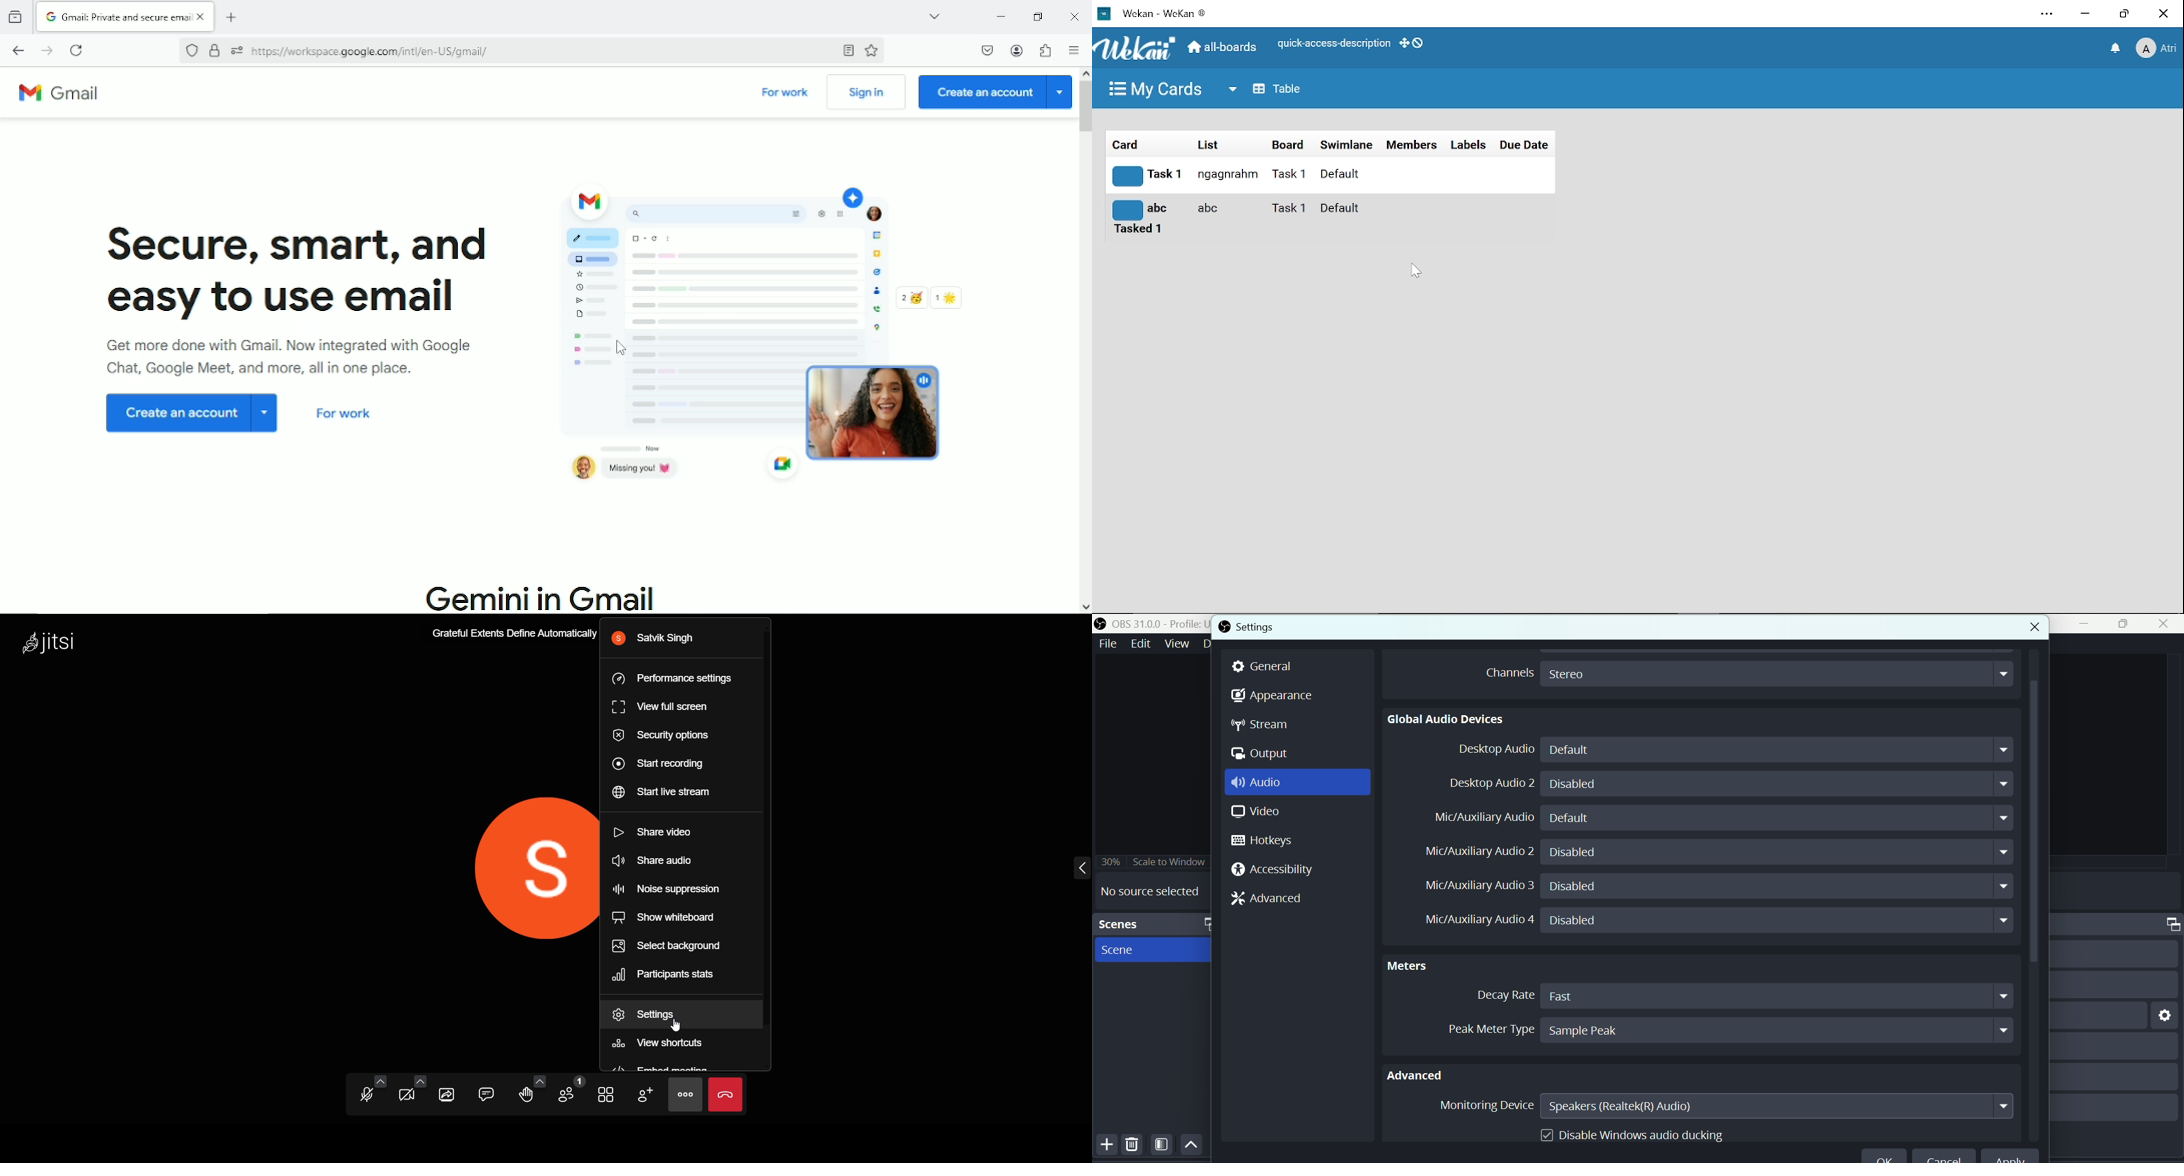  I want to click on card title, so click(1149, 176).